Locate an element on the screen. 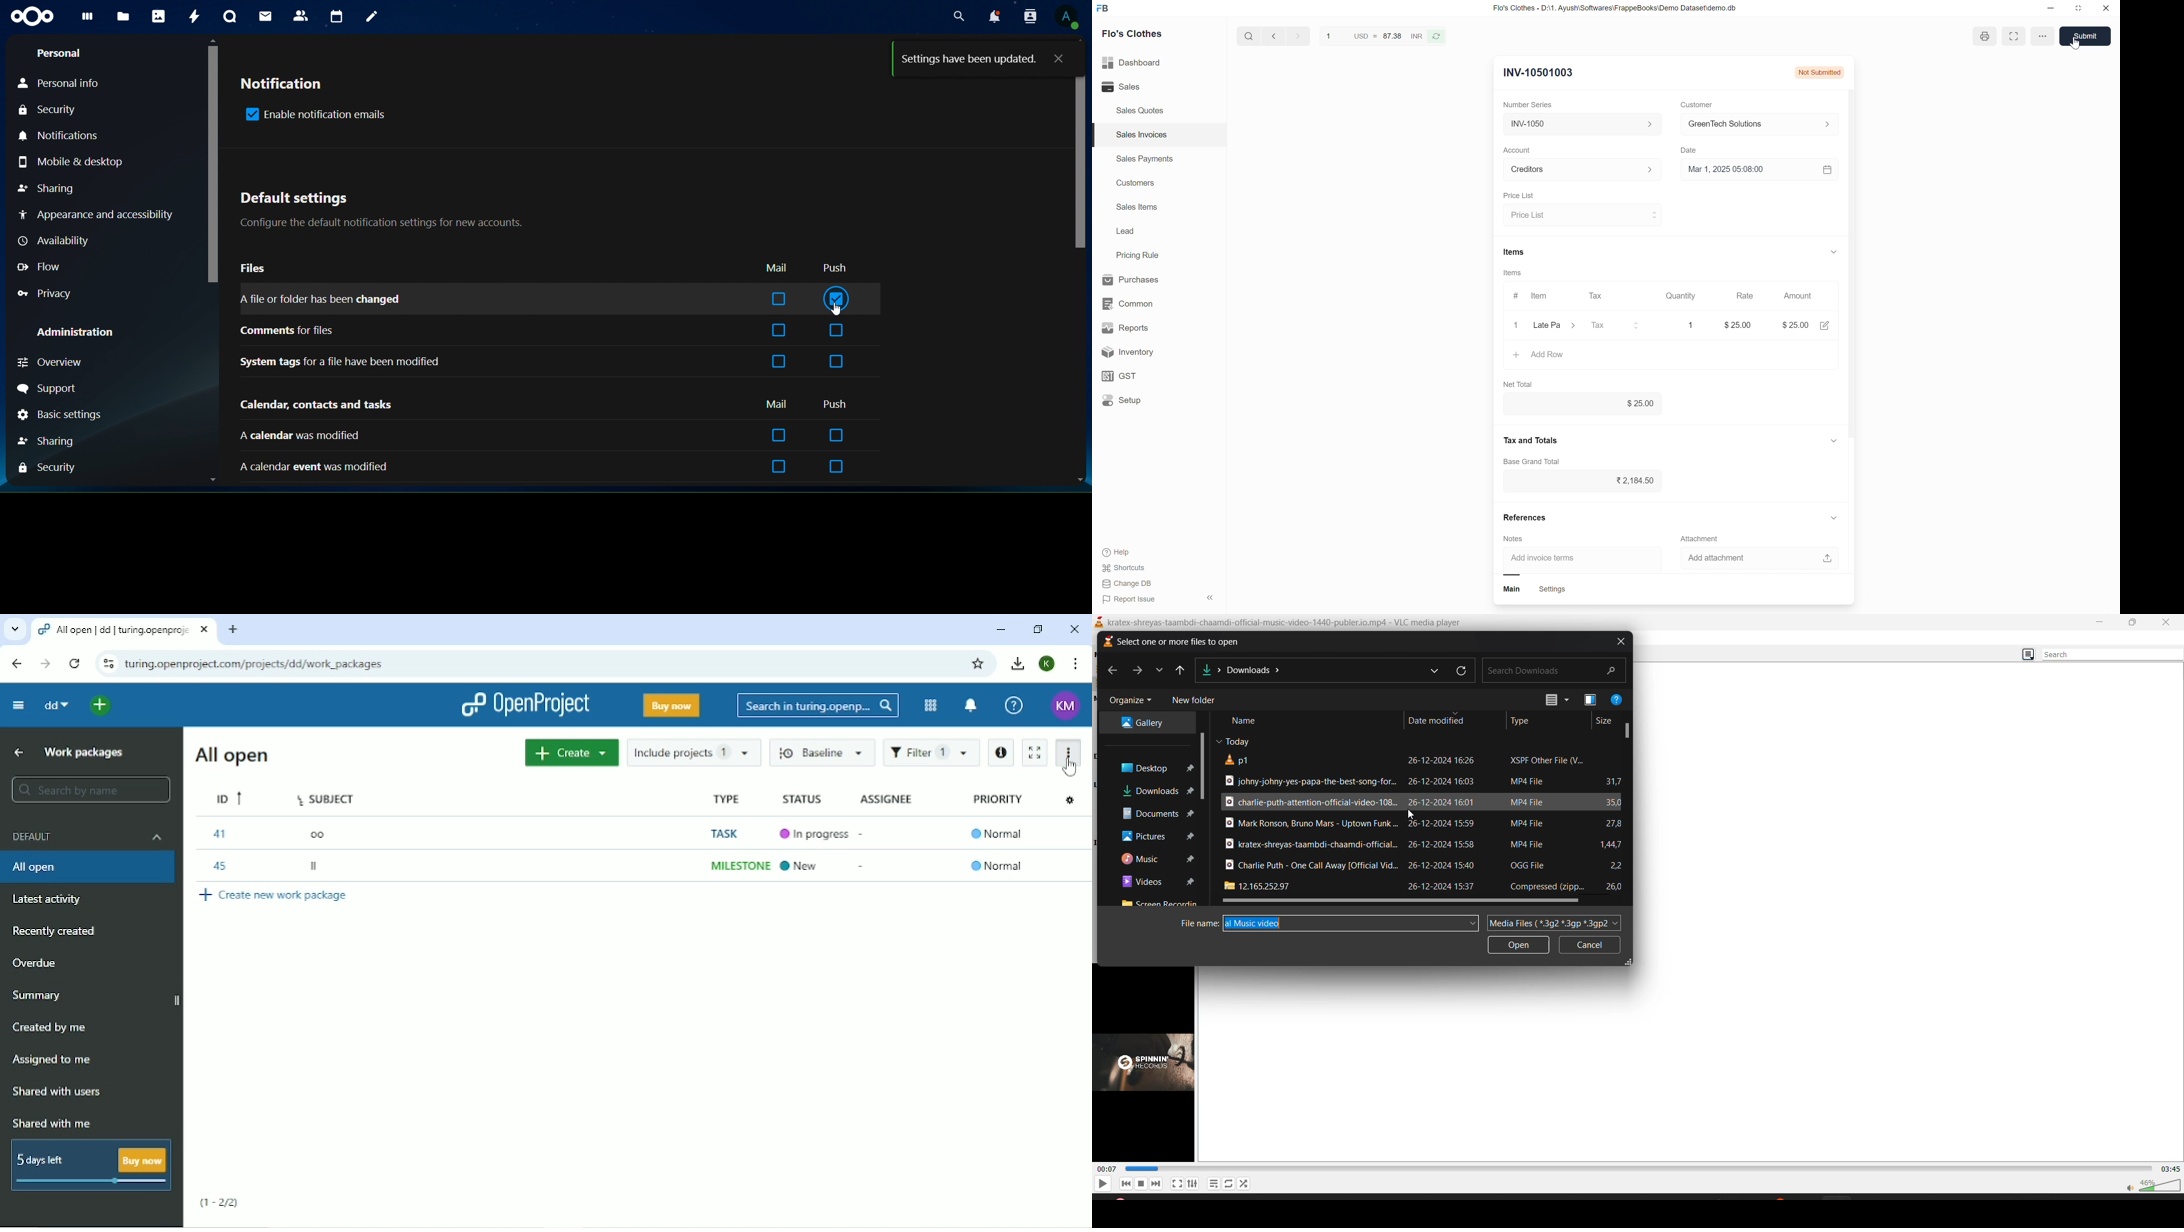 This screenshot has width=2184, height=1232. cursor is located at coordinates (1412, 812).